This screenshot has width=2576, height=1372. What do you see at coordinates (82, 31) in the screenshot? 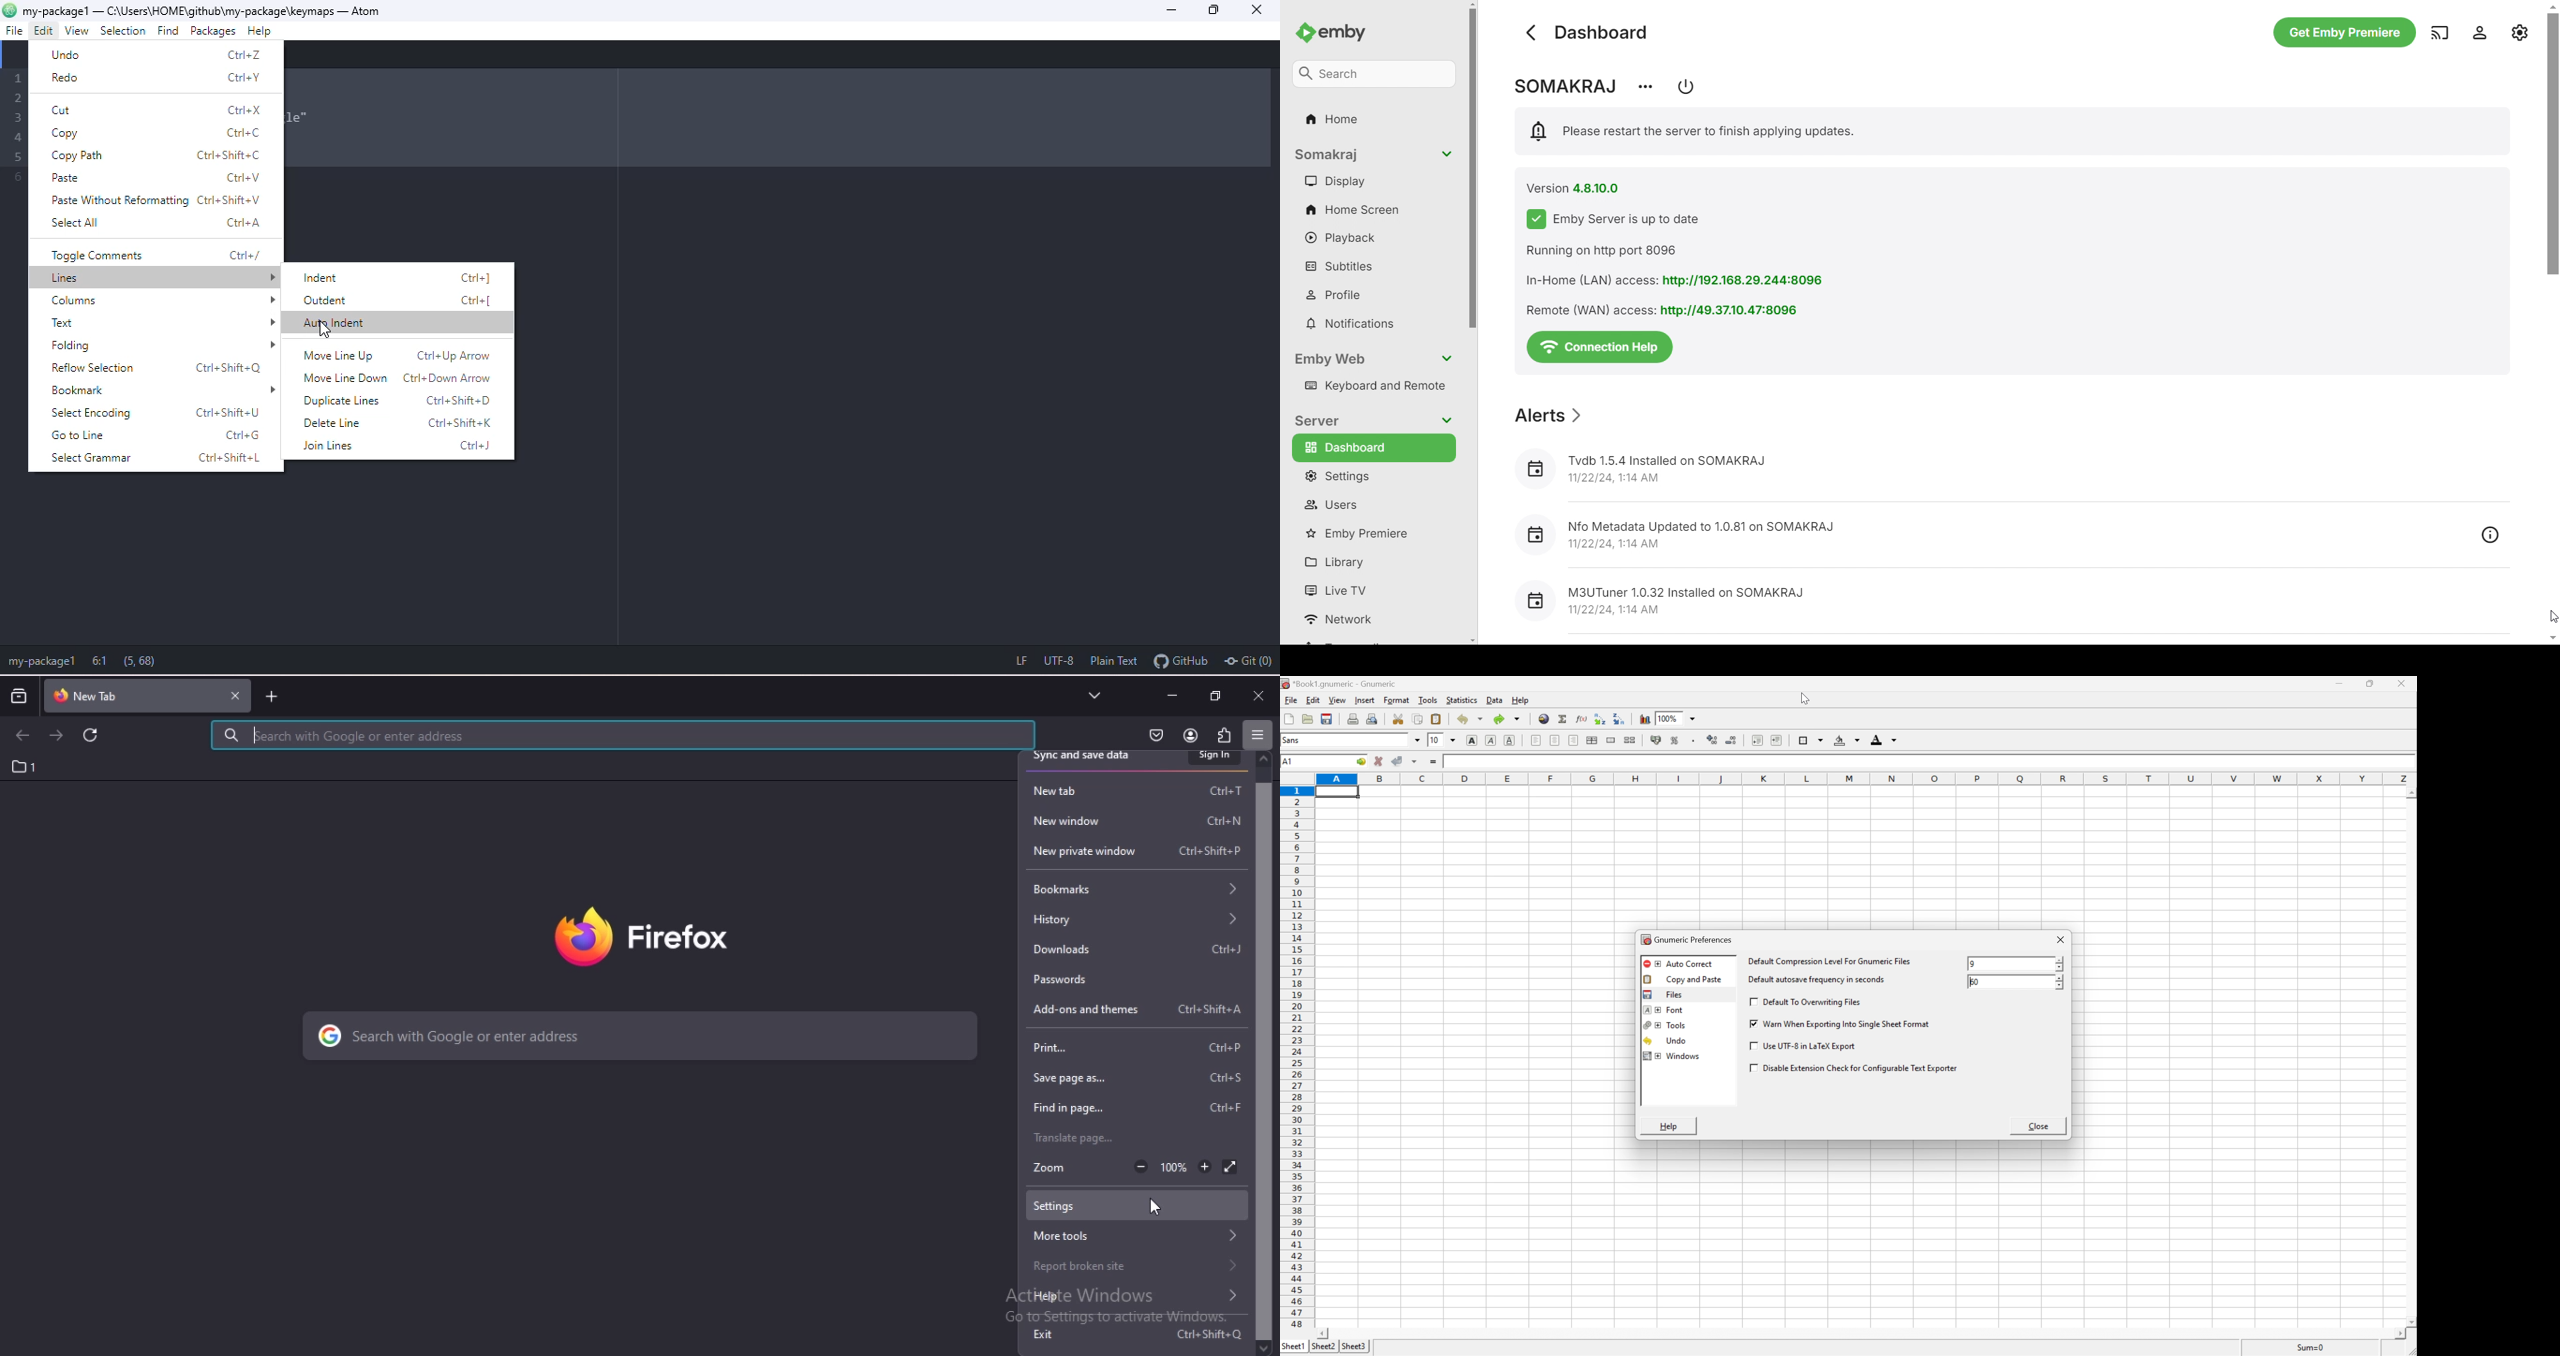
I see `view` at bounding box center [82, 31].